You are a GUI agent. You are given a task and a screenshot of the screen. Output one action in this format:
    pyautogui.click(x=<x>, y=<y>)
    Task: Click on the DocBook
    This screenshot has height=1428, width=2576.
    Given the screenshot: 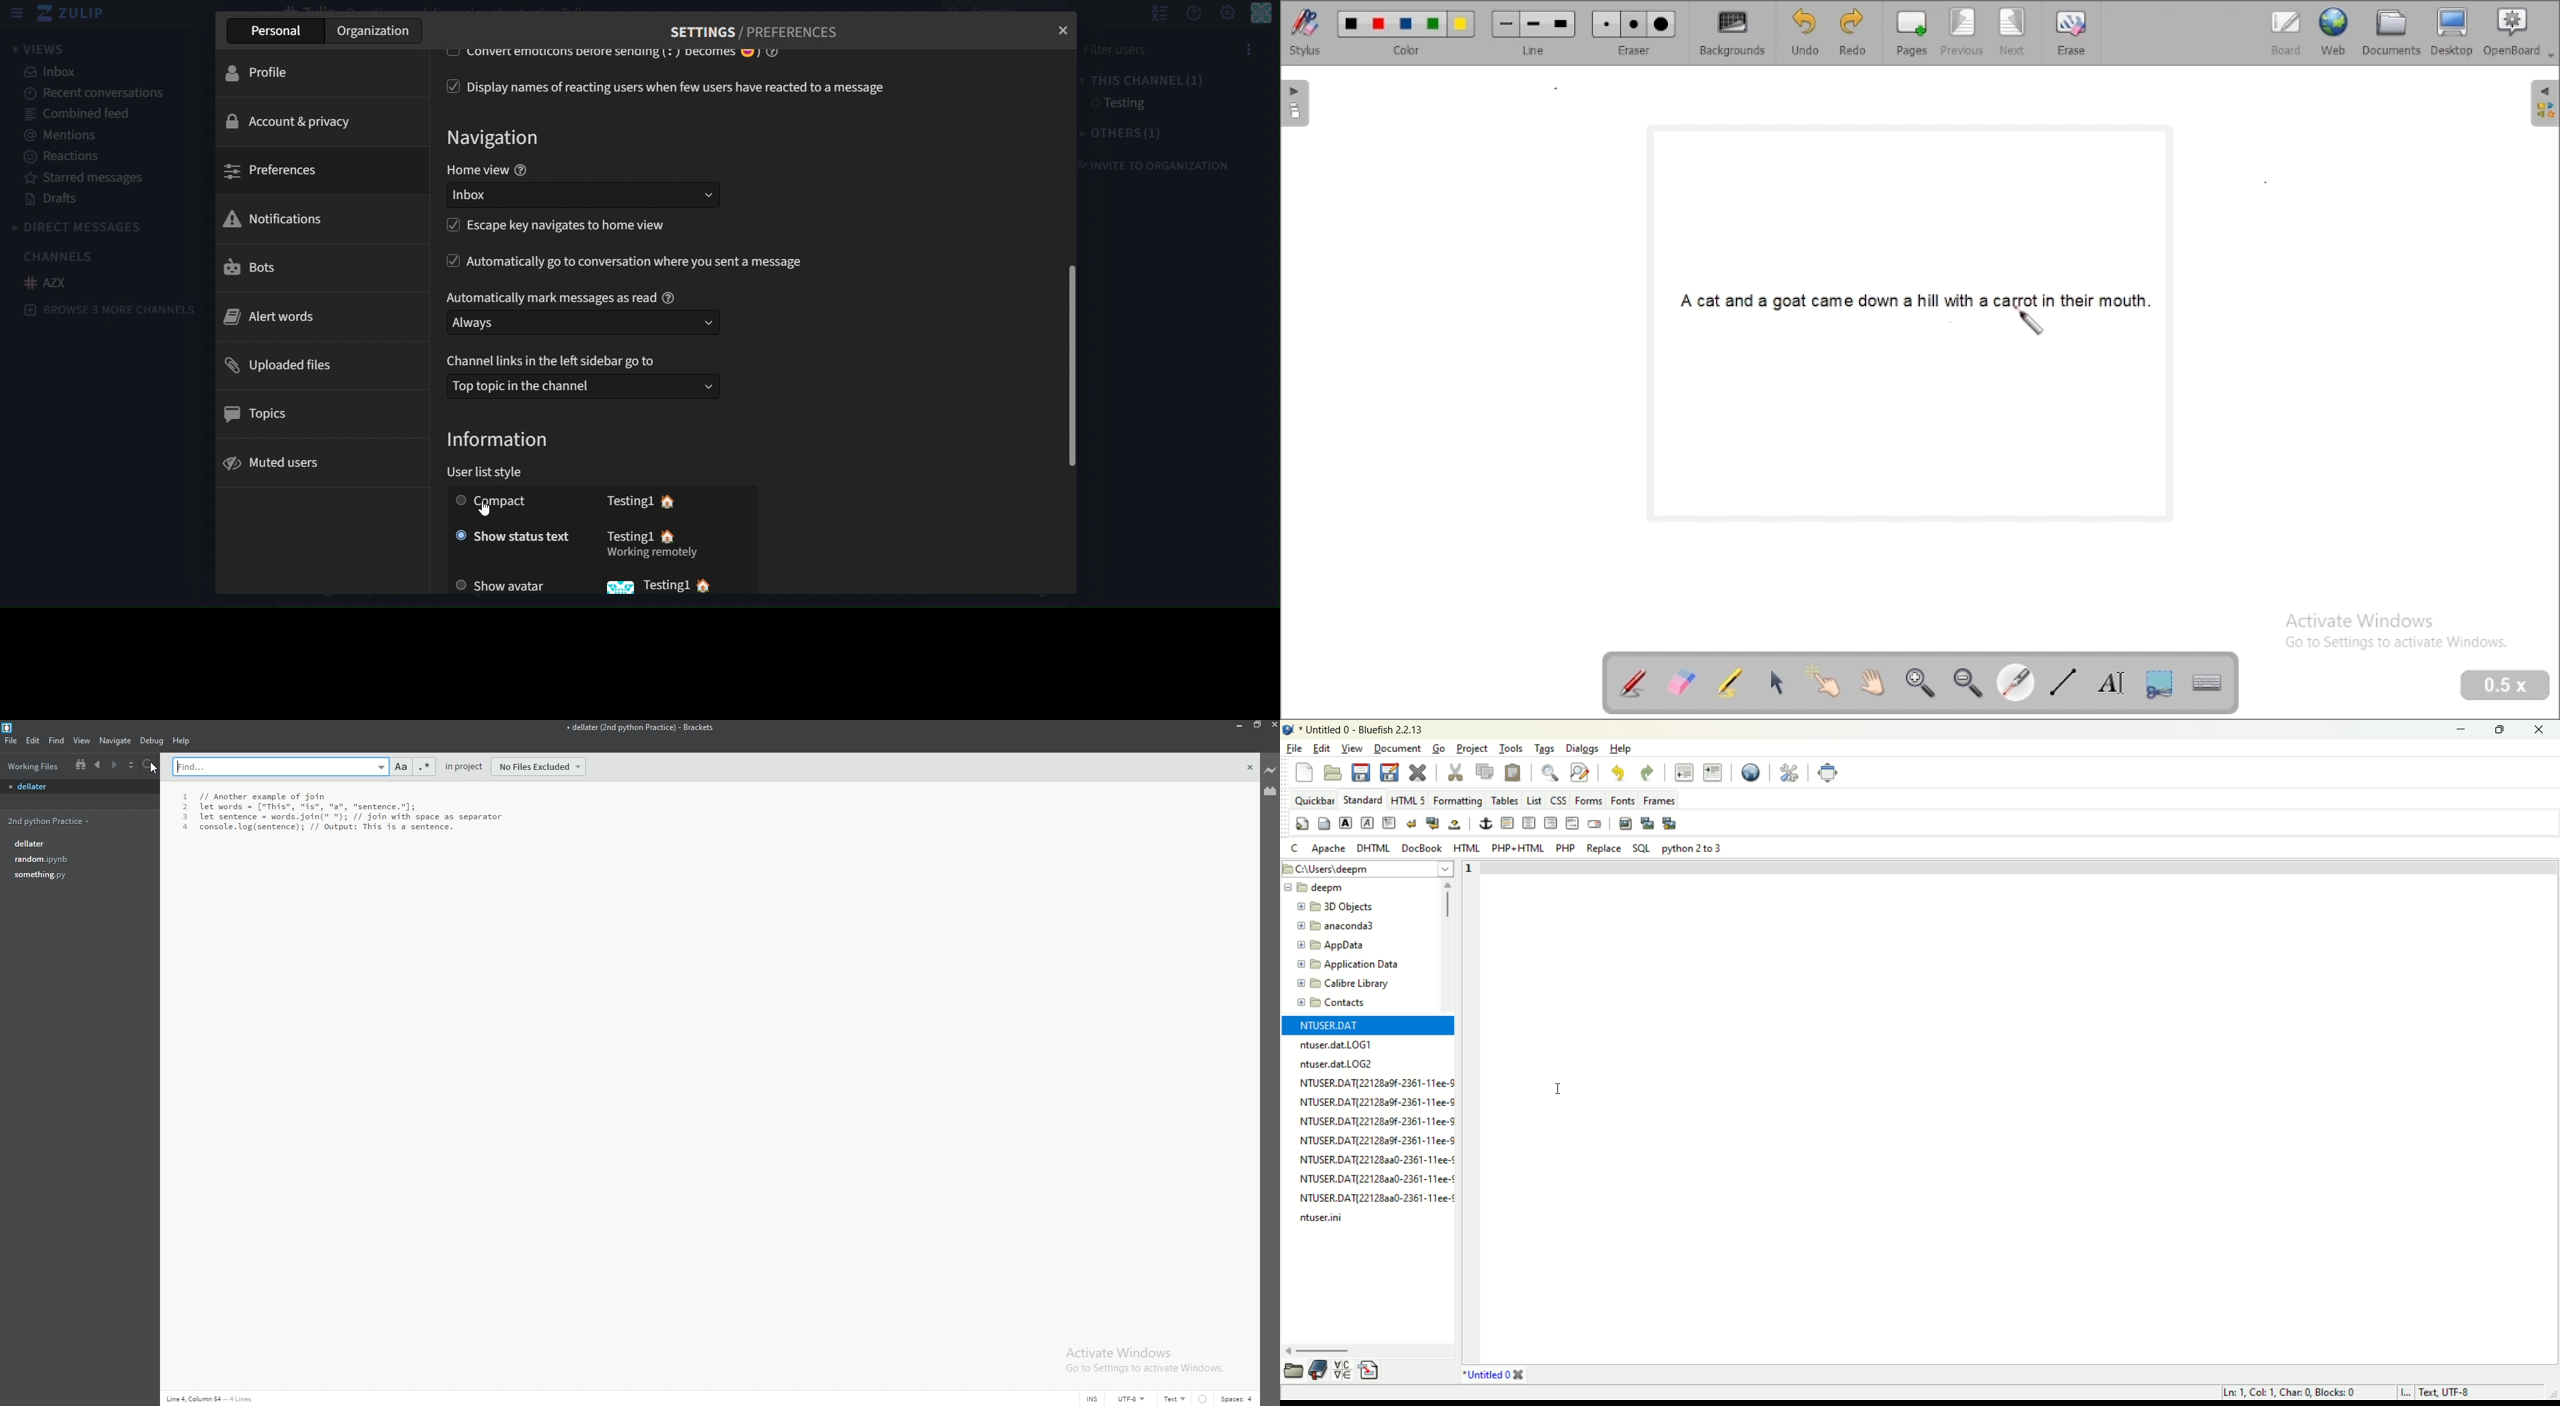 What is the action you would take?
    pyautogui.click(x=1421, y=847)
    